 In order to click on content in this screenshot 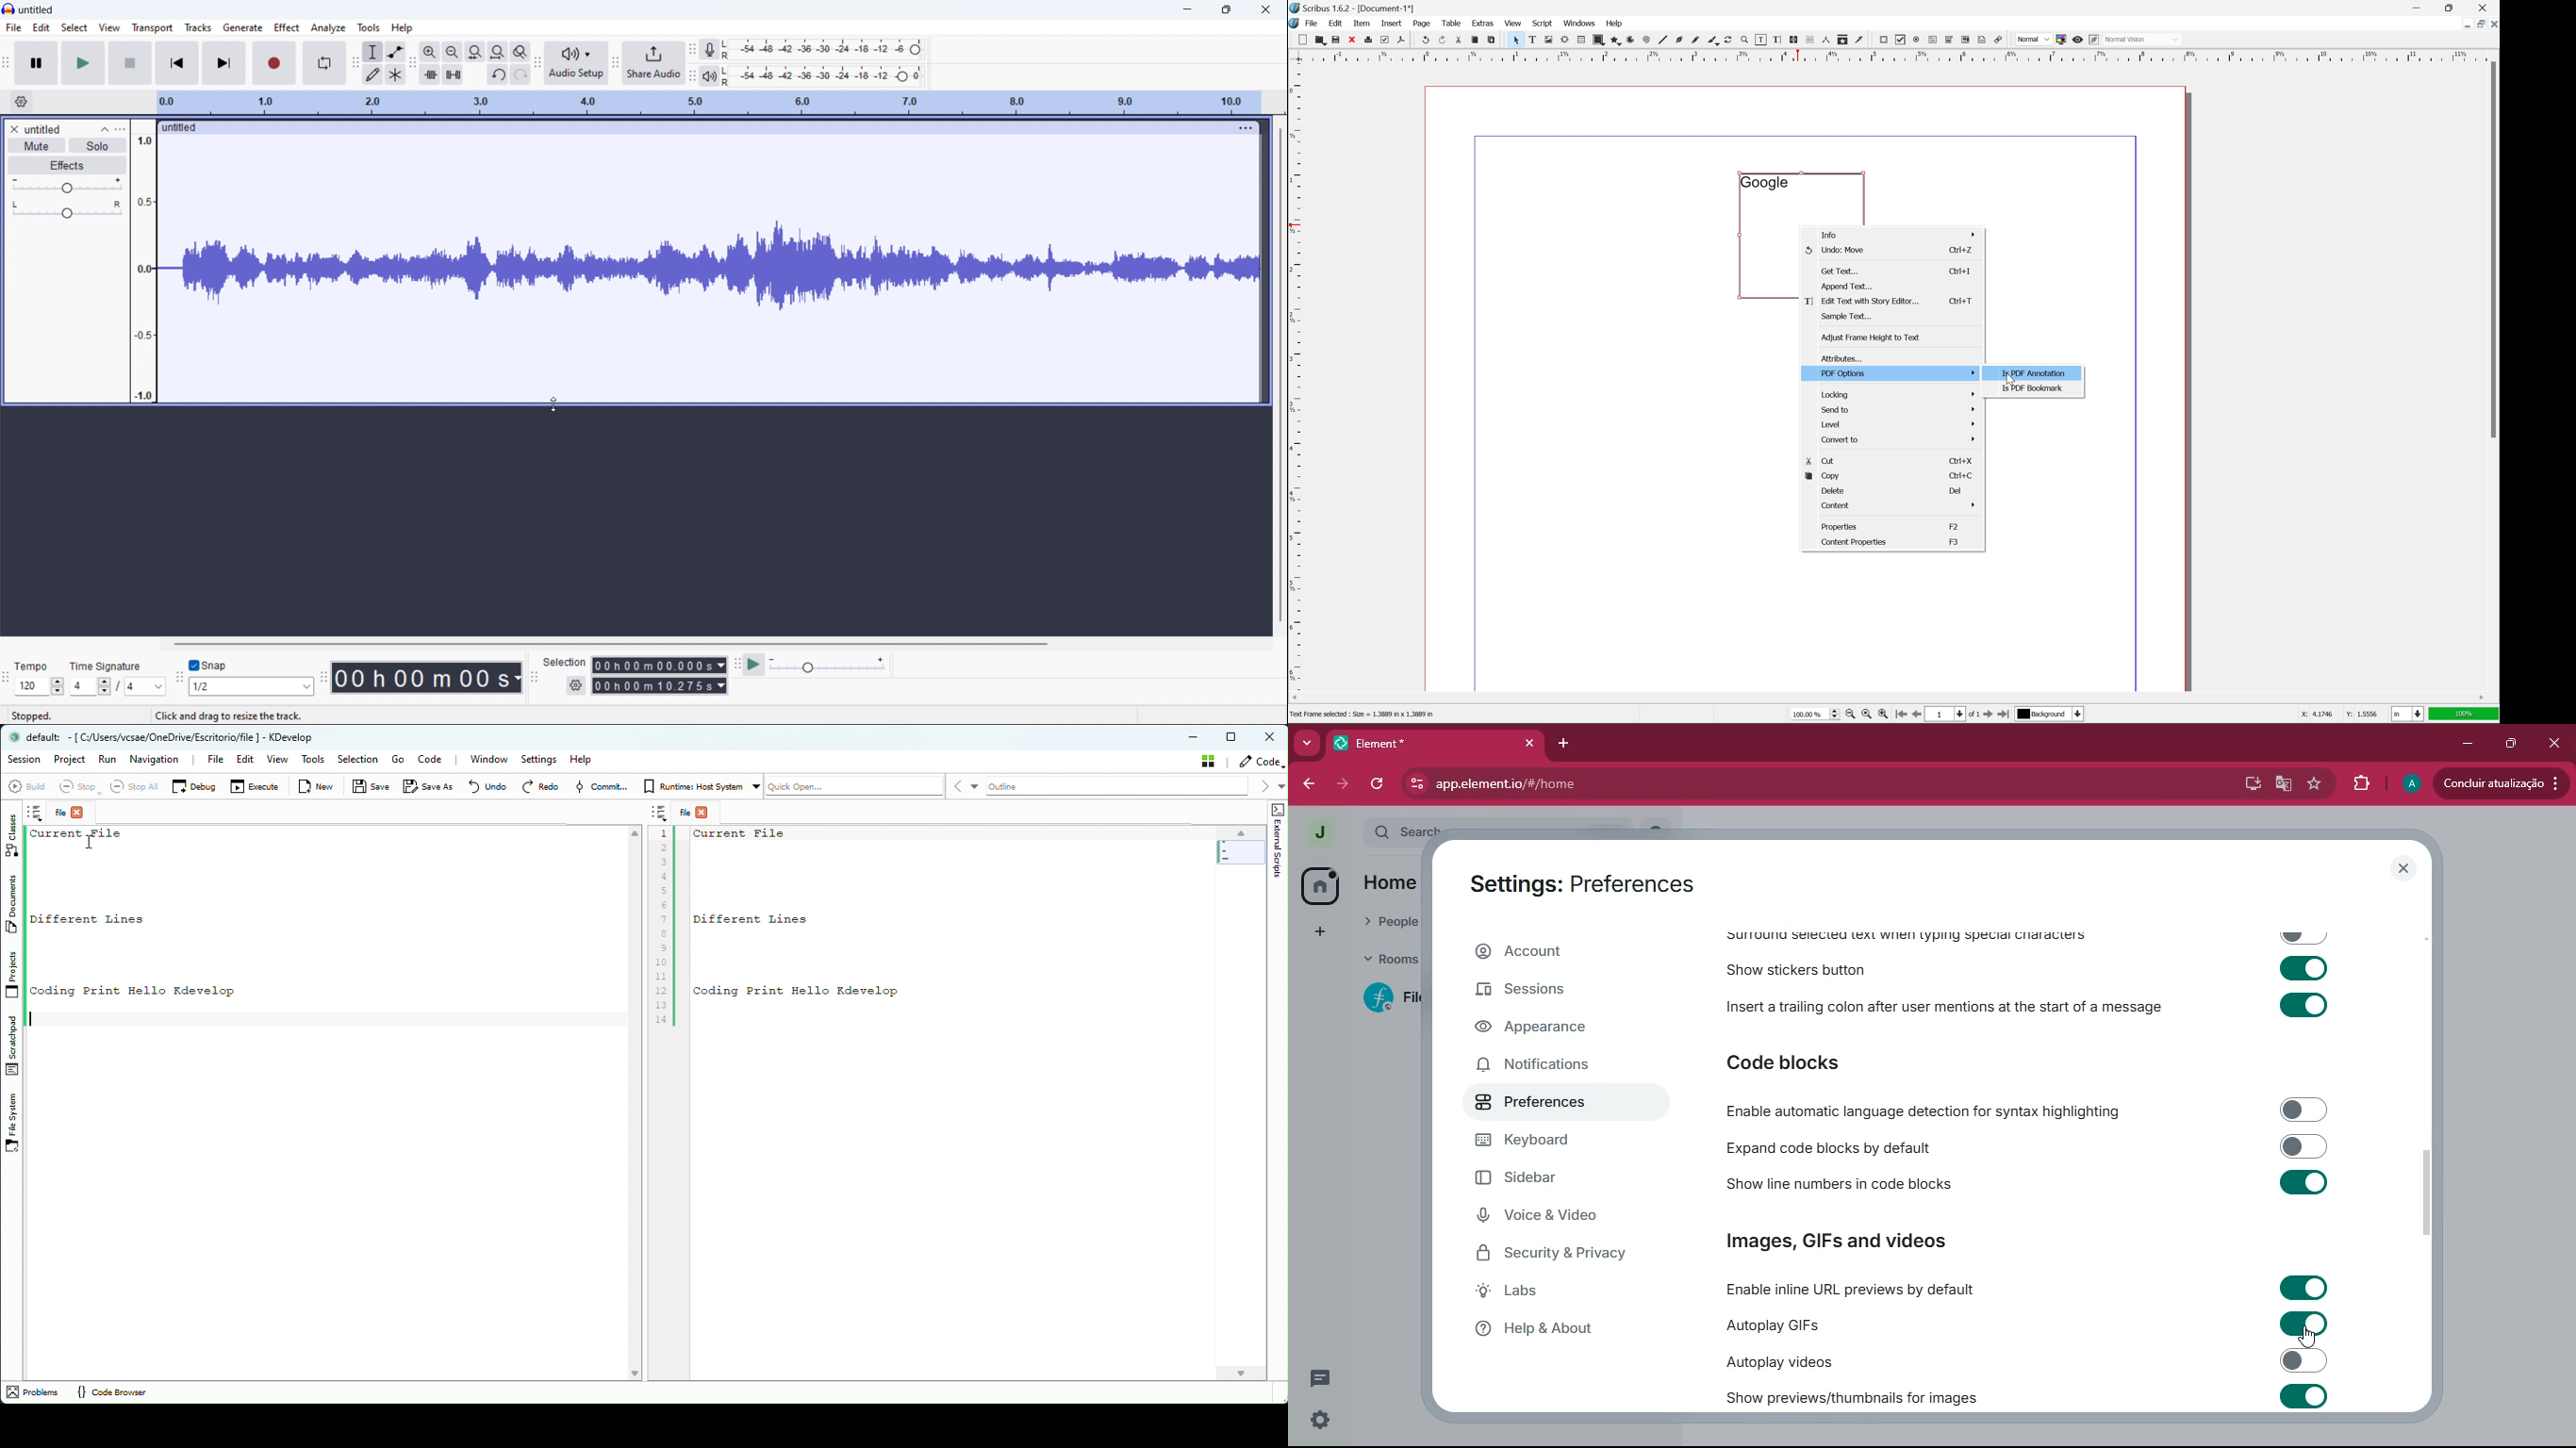, I will do `click(1901, 506)`.